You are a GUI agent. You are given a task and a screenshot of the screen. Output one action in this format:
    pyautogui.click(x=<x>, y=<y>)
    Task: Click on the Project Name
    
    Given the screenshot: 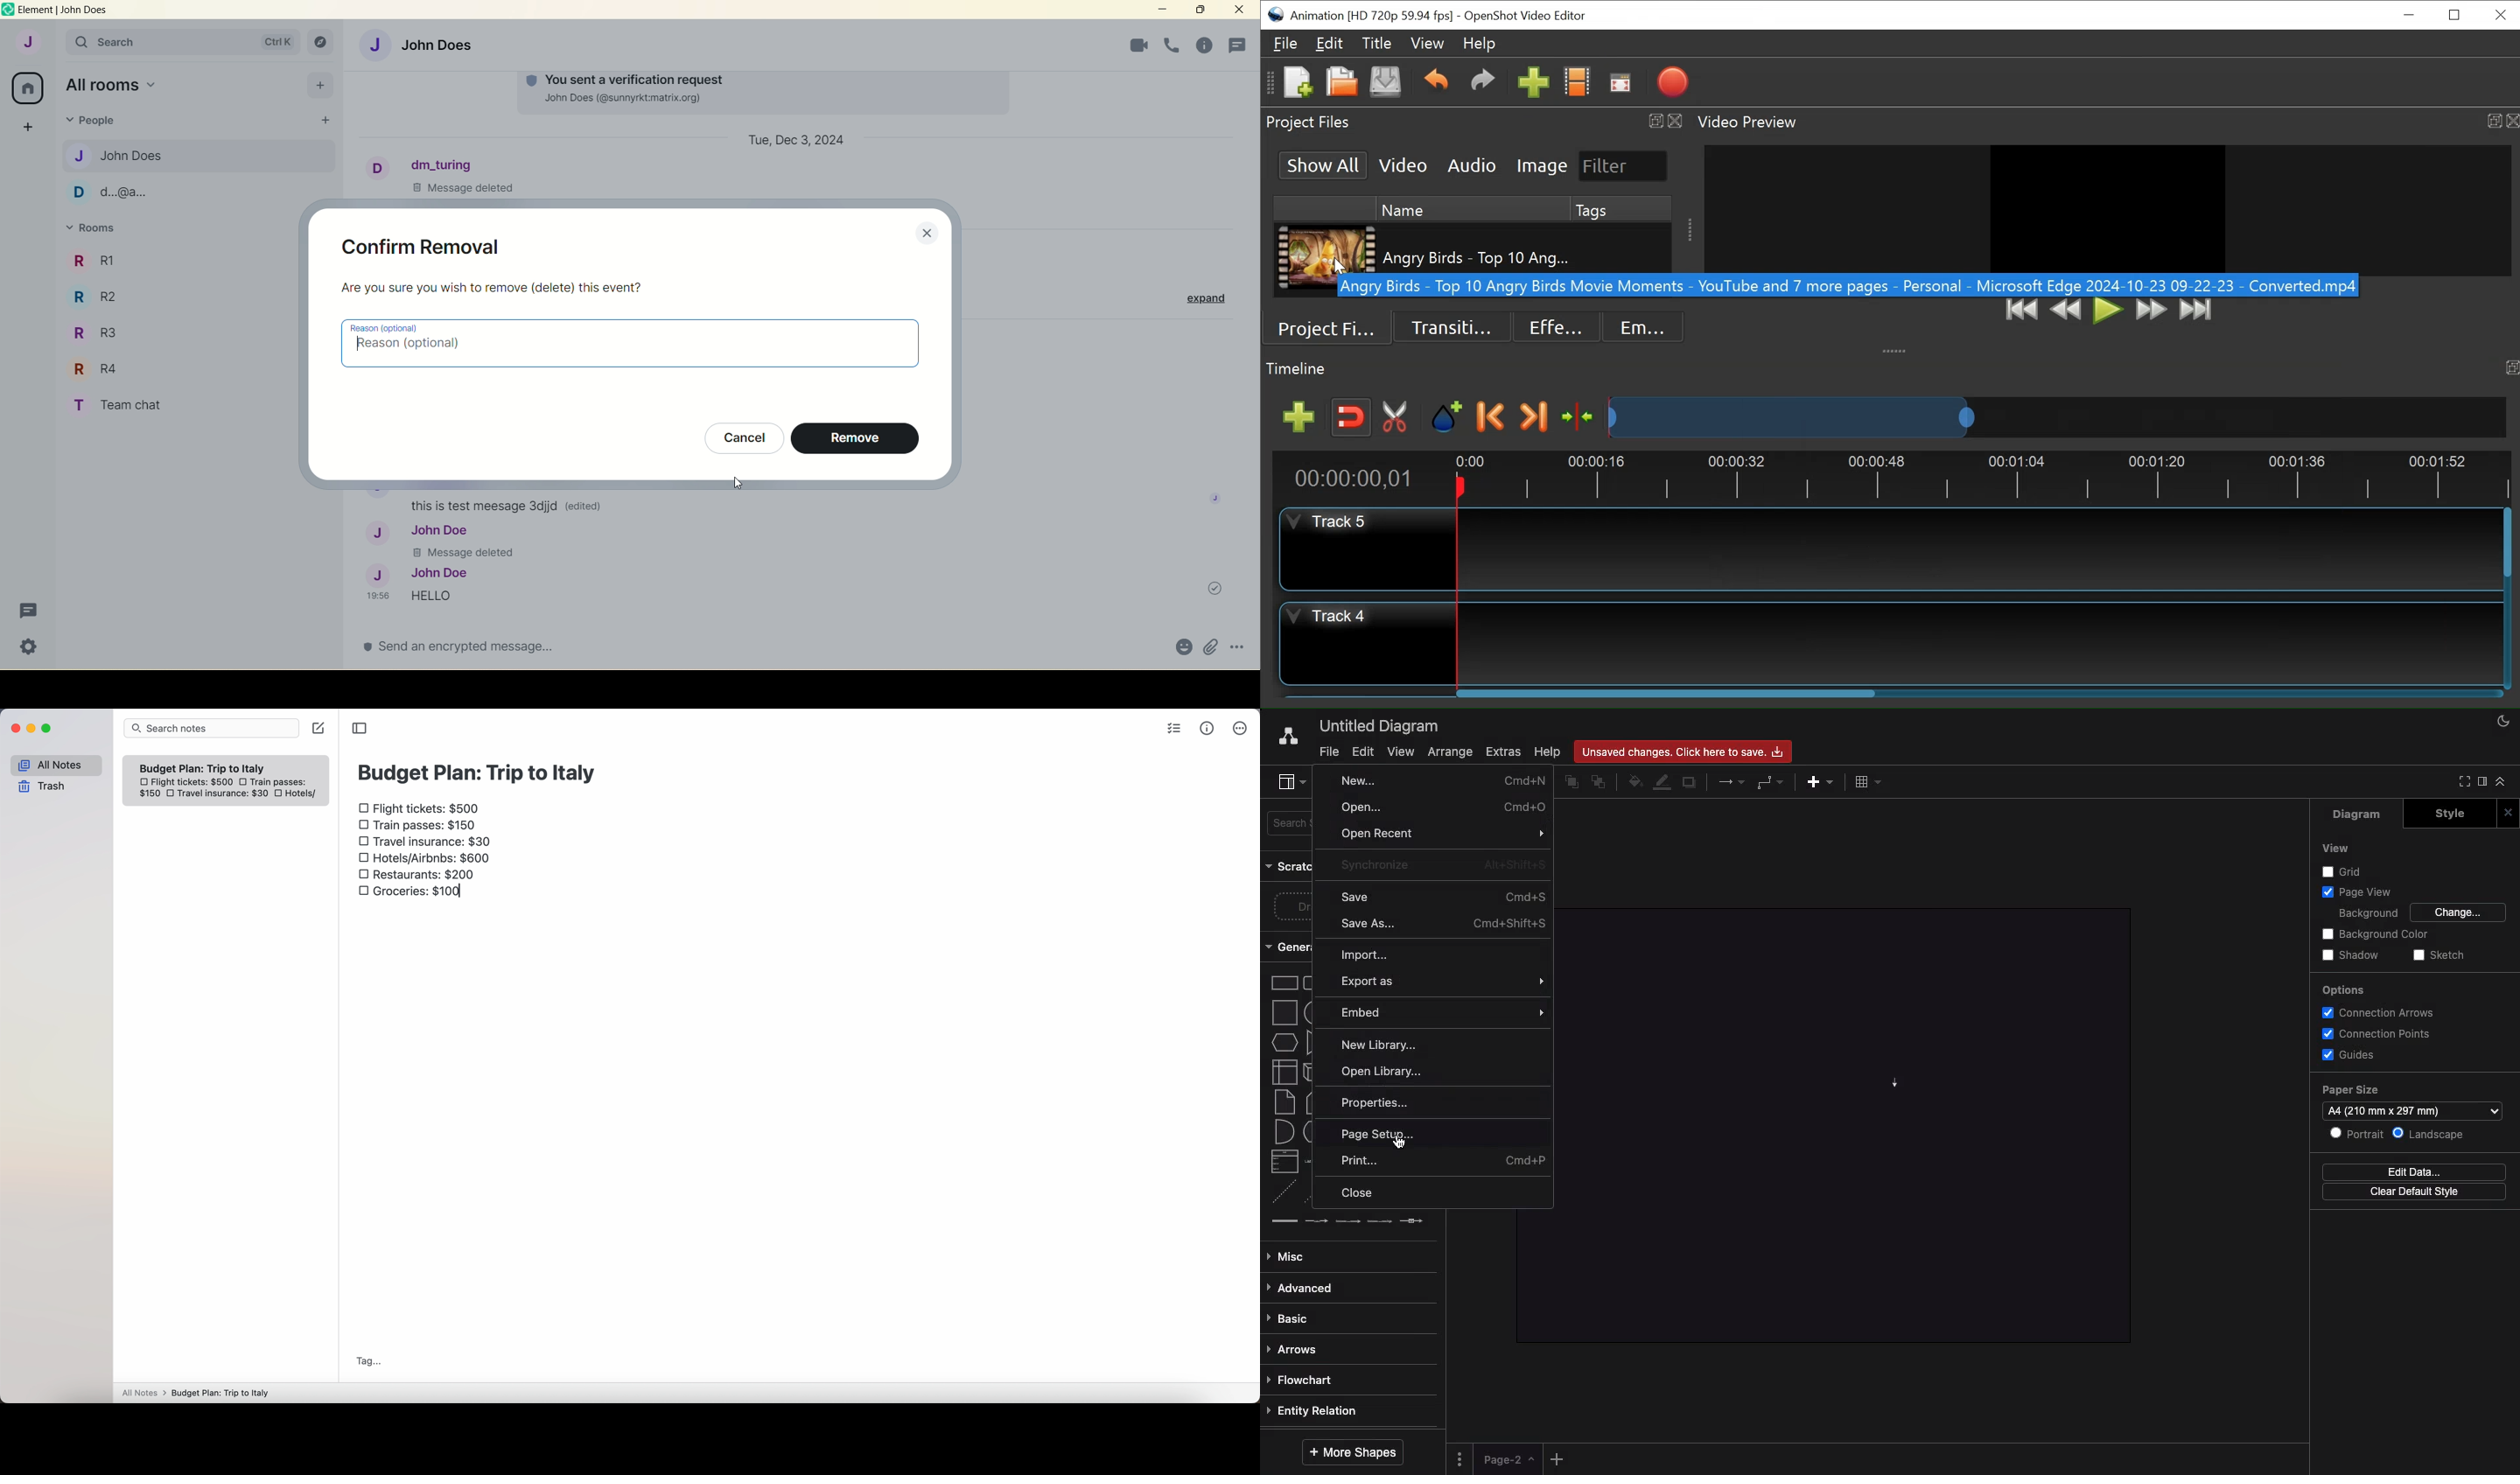 What is the action you would take?
    pyautogui.click(x=1372, y=17)
    